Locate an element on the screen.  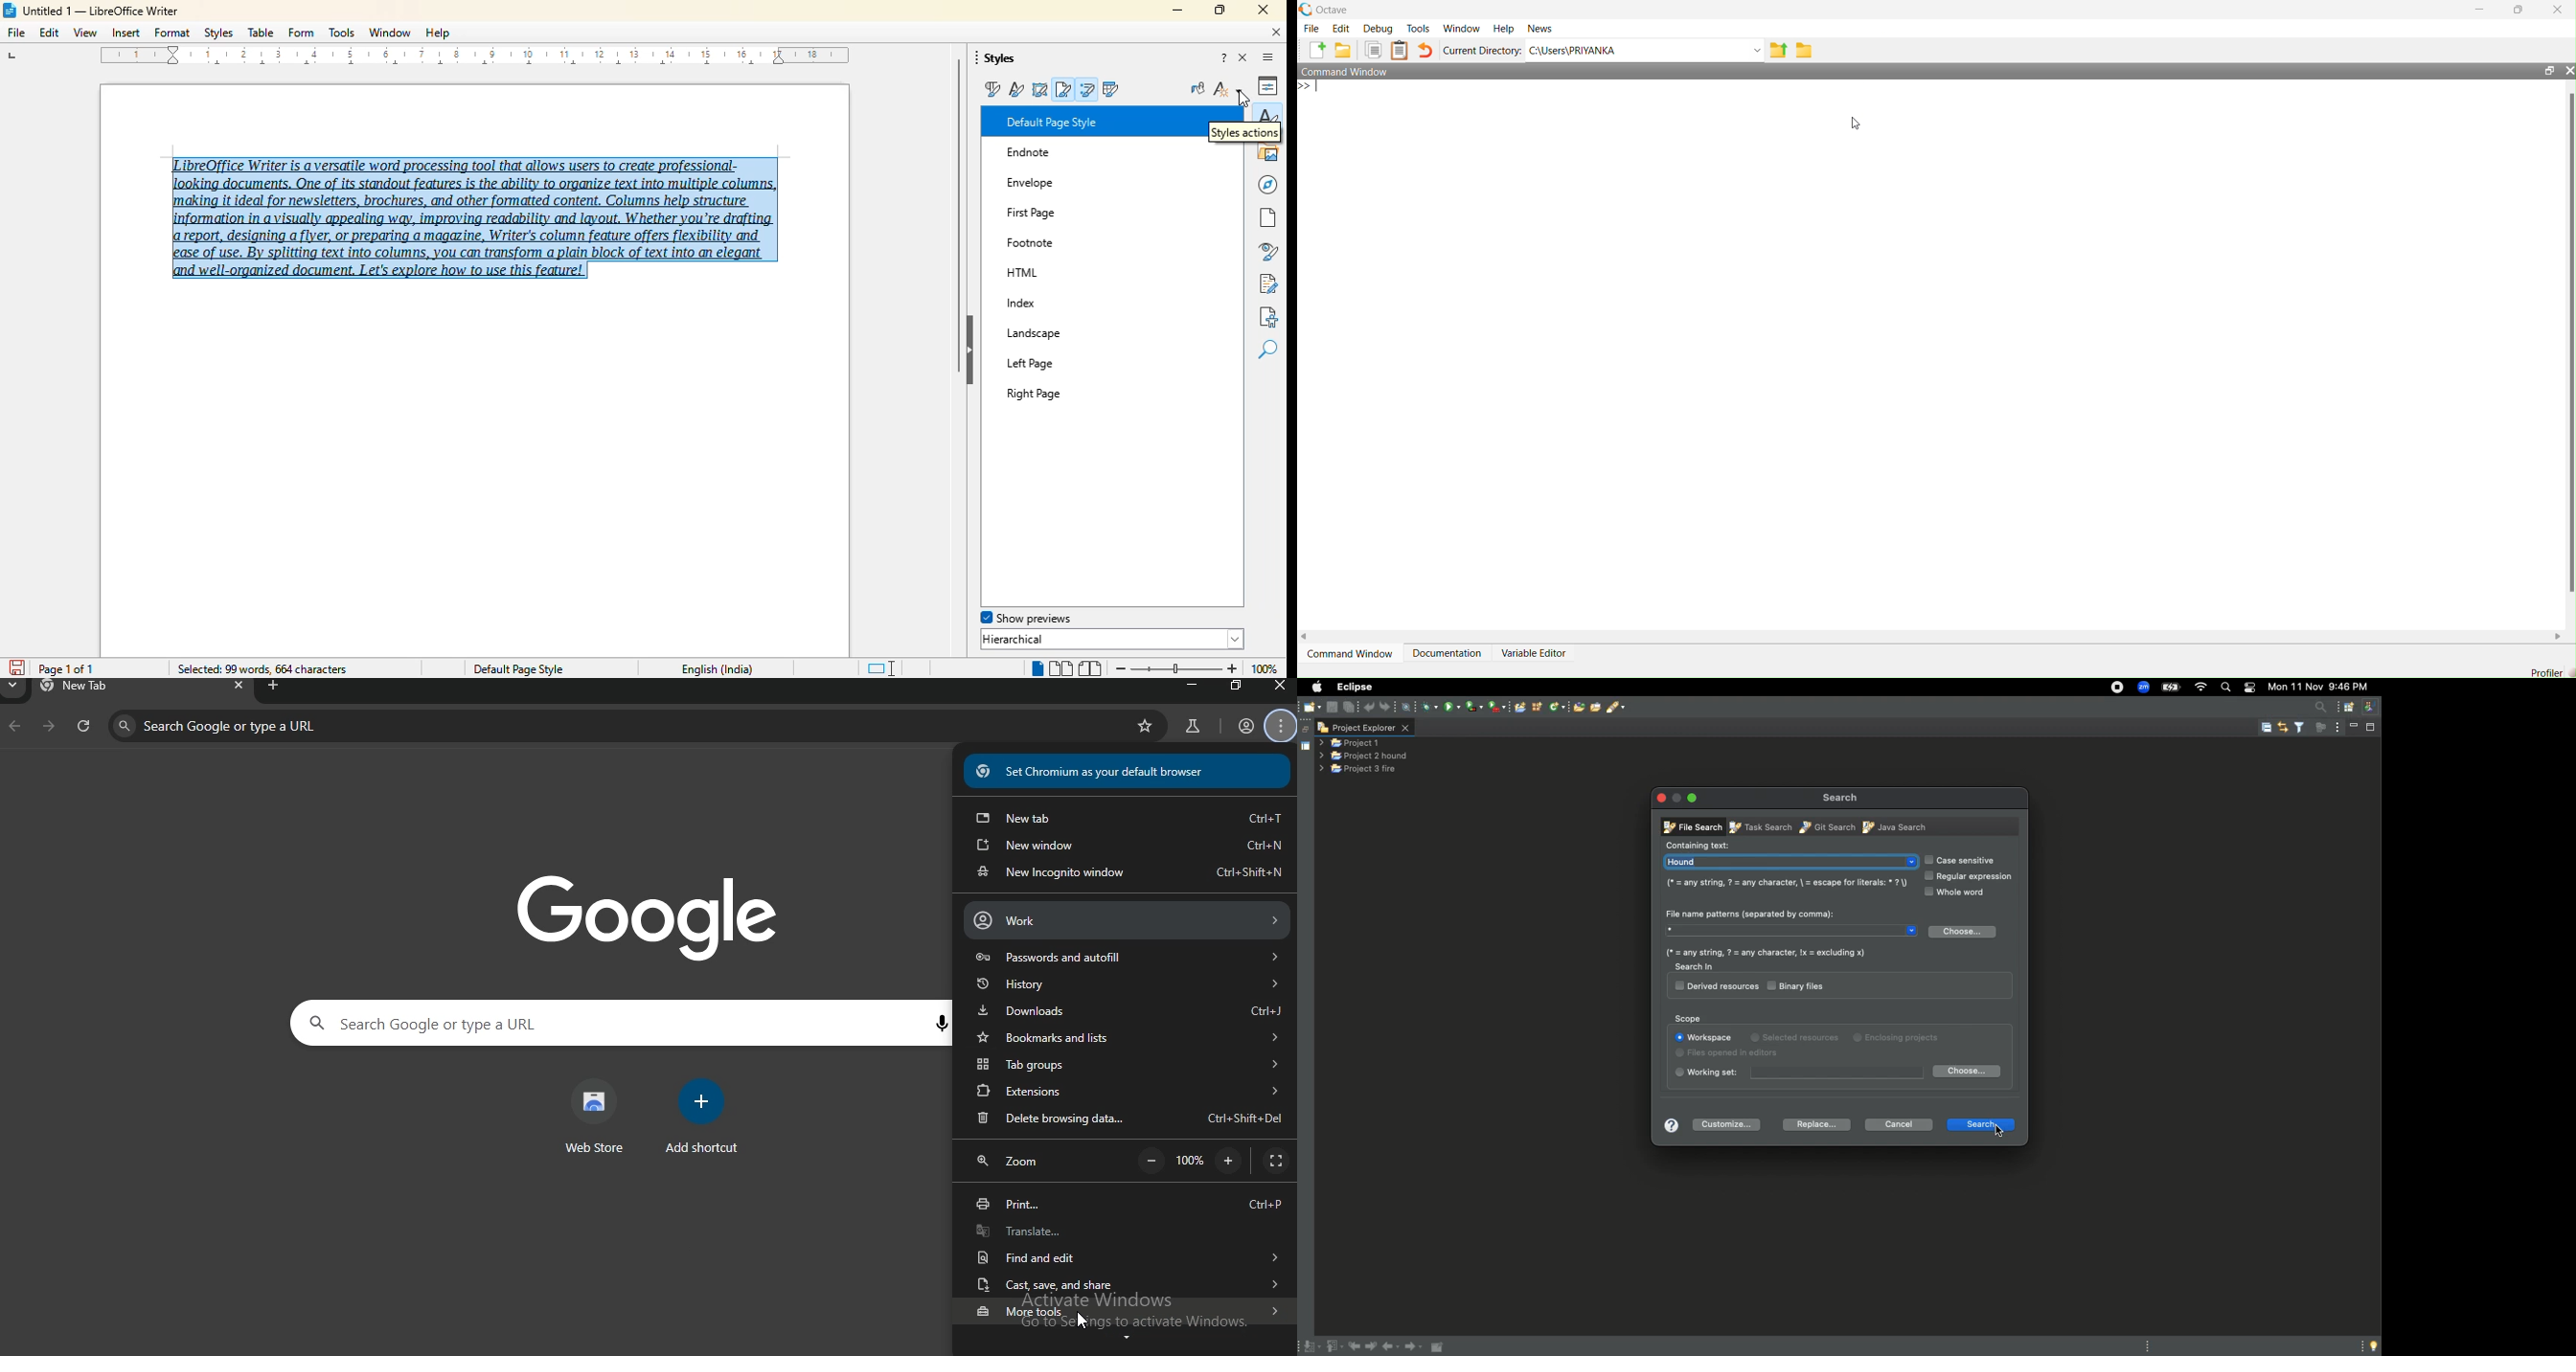
passwords and autofill is located at coordinates (1123, 959).